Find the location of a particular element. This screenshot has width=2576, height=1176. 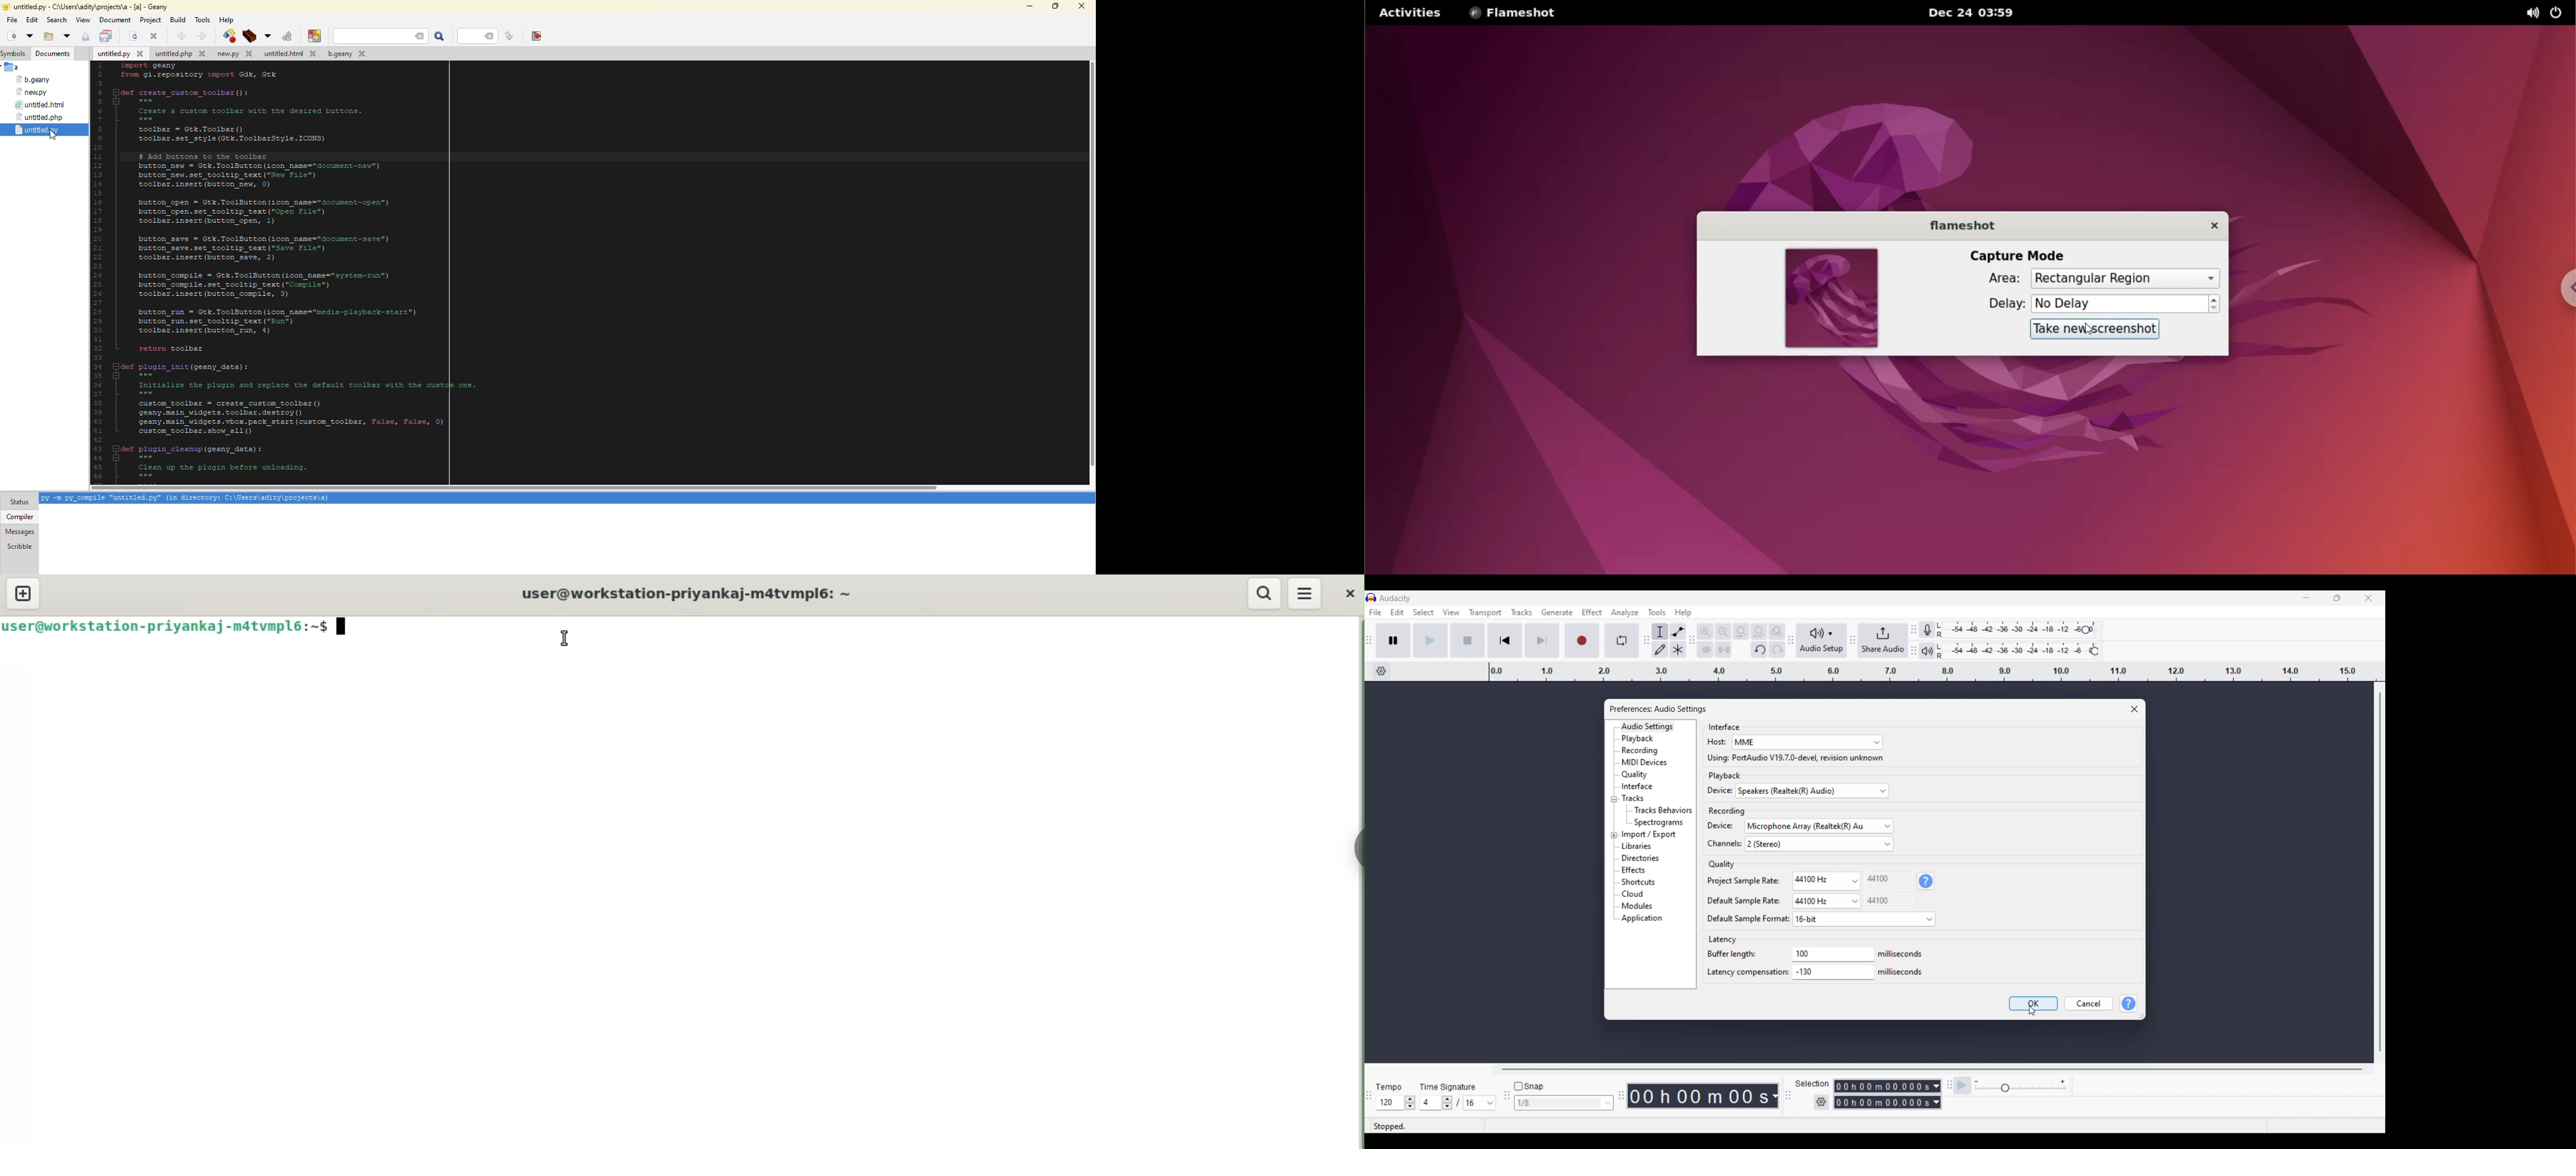

Pause is located at coordinates (1393, 640).